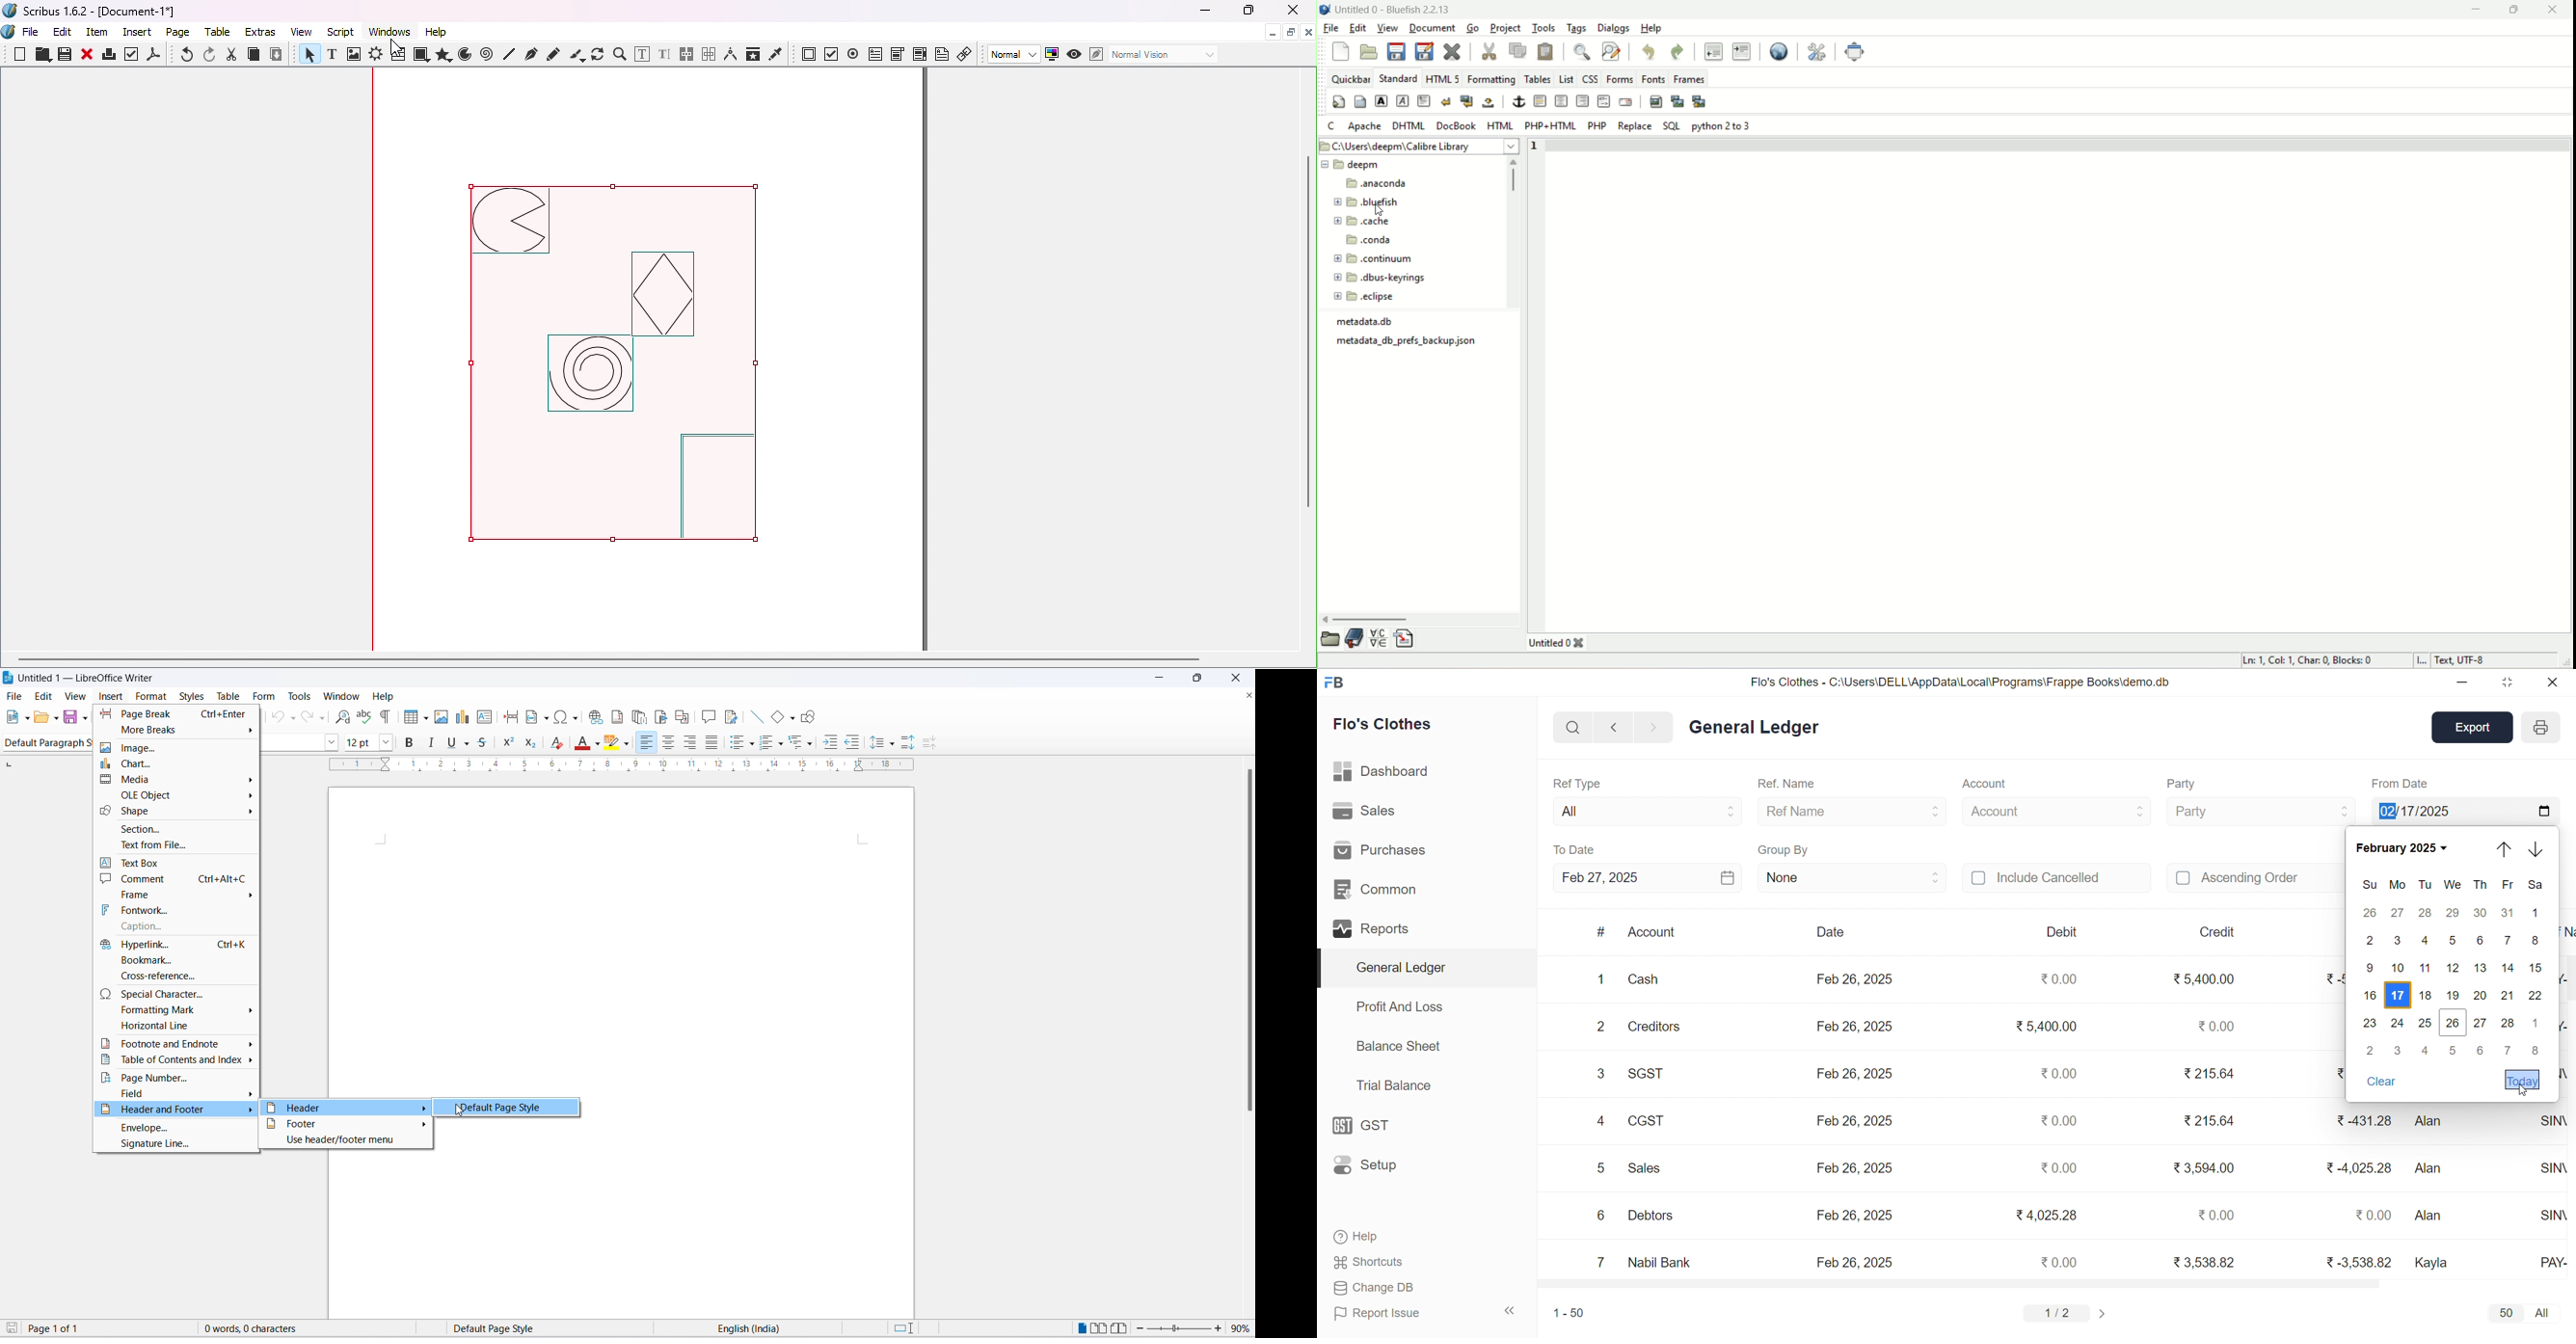 The height and width of the screenshot is (1344, 2576). I want to click on 3, so click(1603, 1075).